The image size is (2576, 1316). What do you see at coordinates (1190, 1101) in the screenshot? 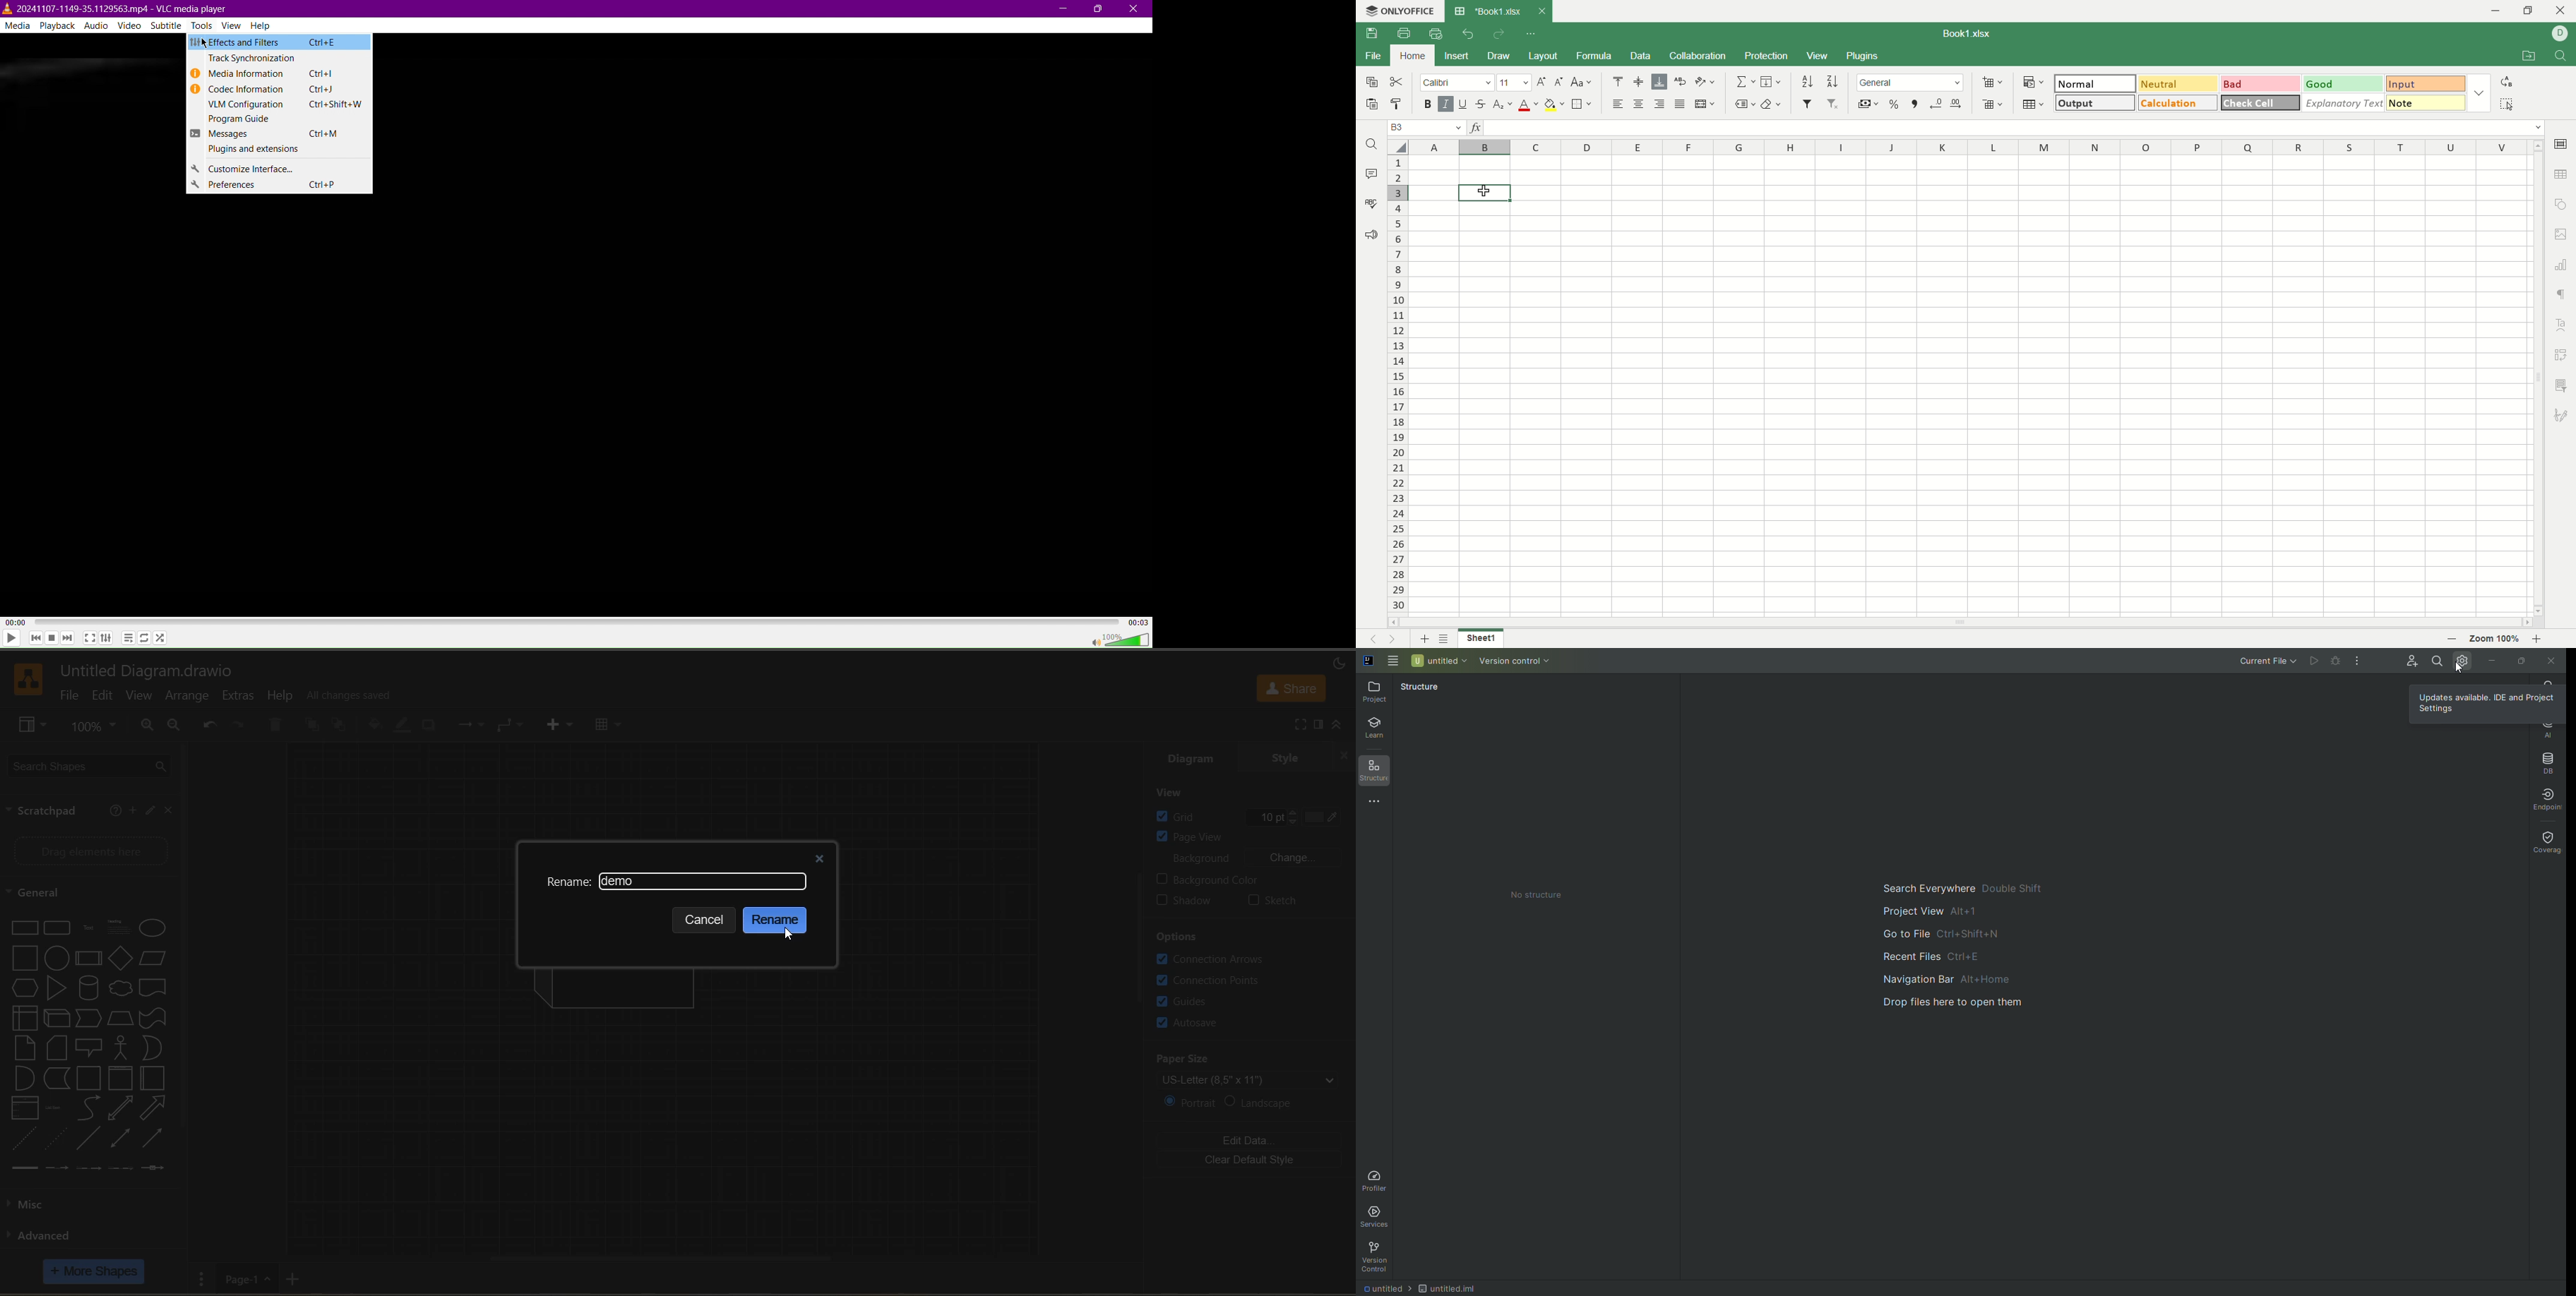
I see `portrait` at bounding box center [1190, 1101].